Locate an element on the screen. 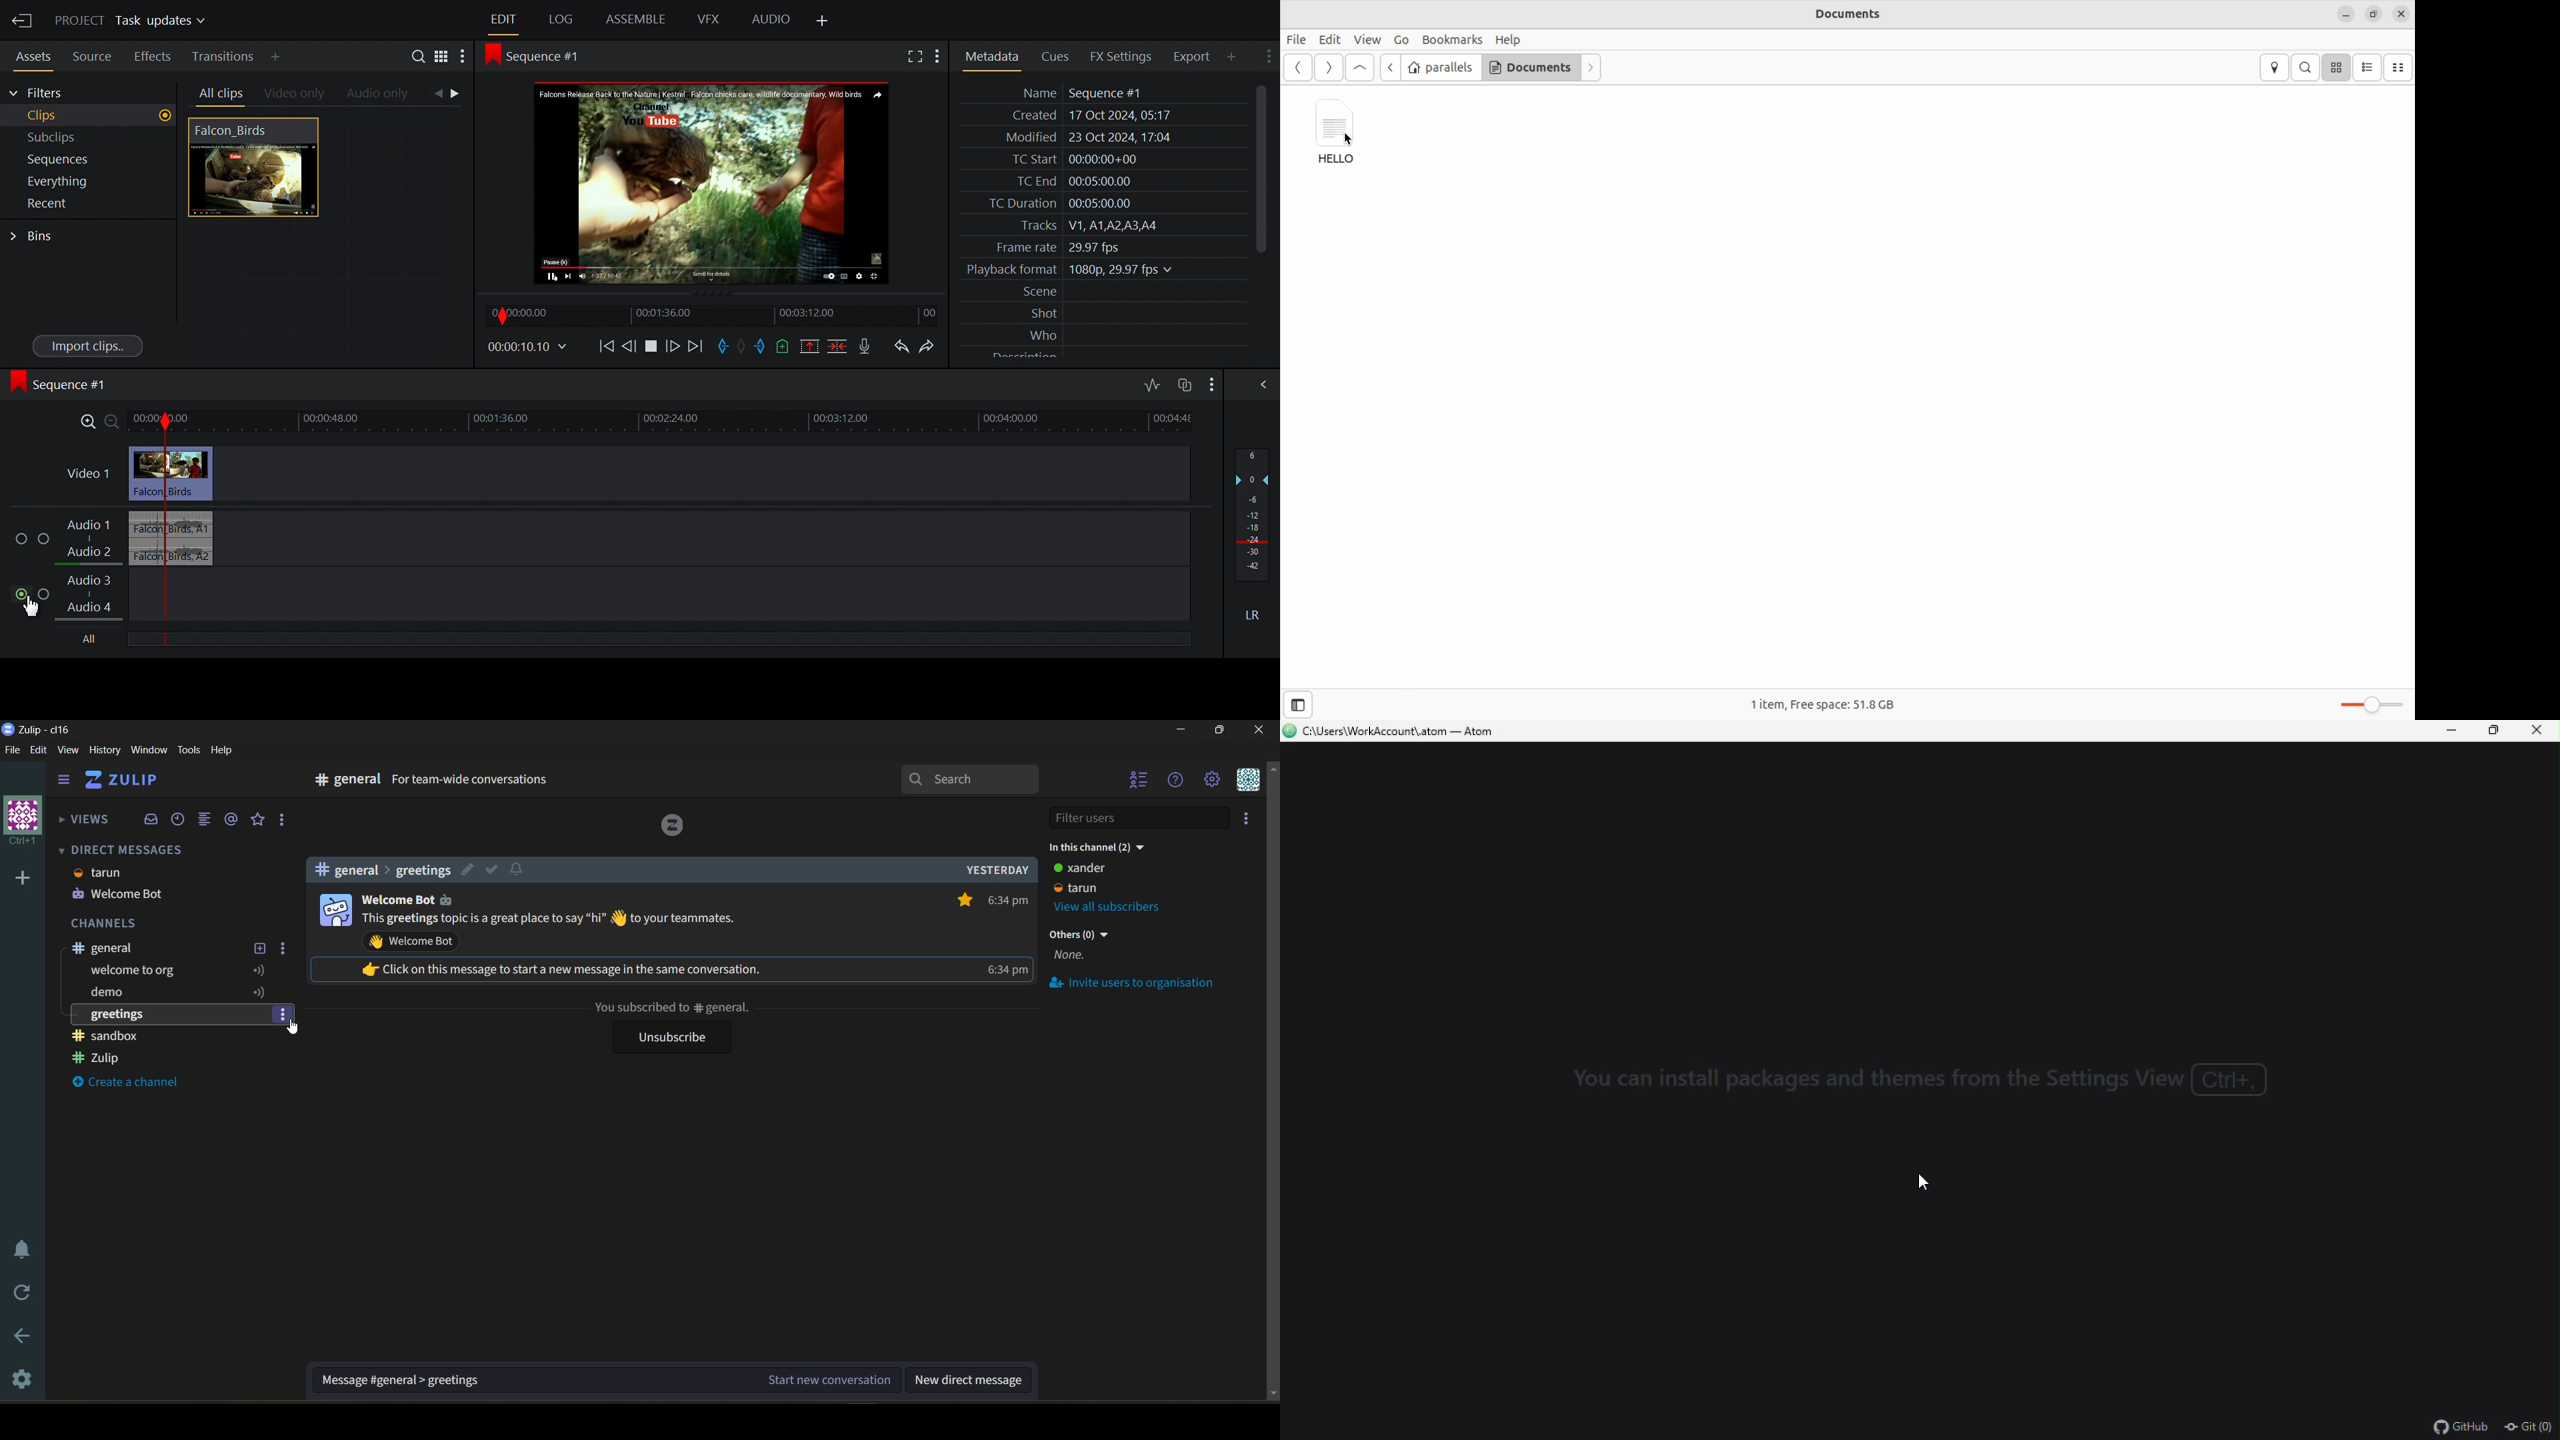 The image size is (2576, 1456). Restore is located at coordinates (2497, 731).